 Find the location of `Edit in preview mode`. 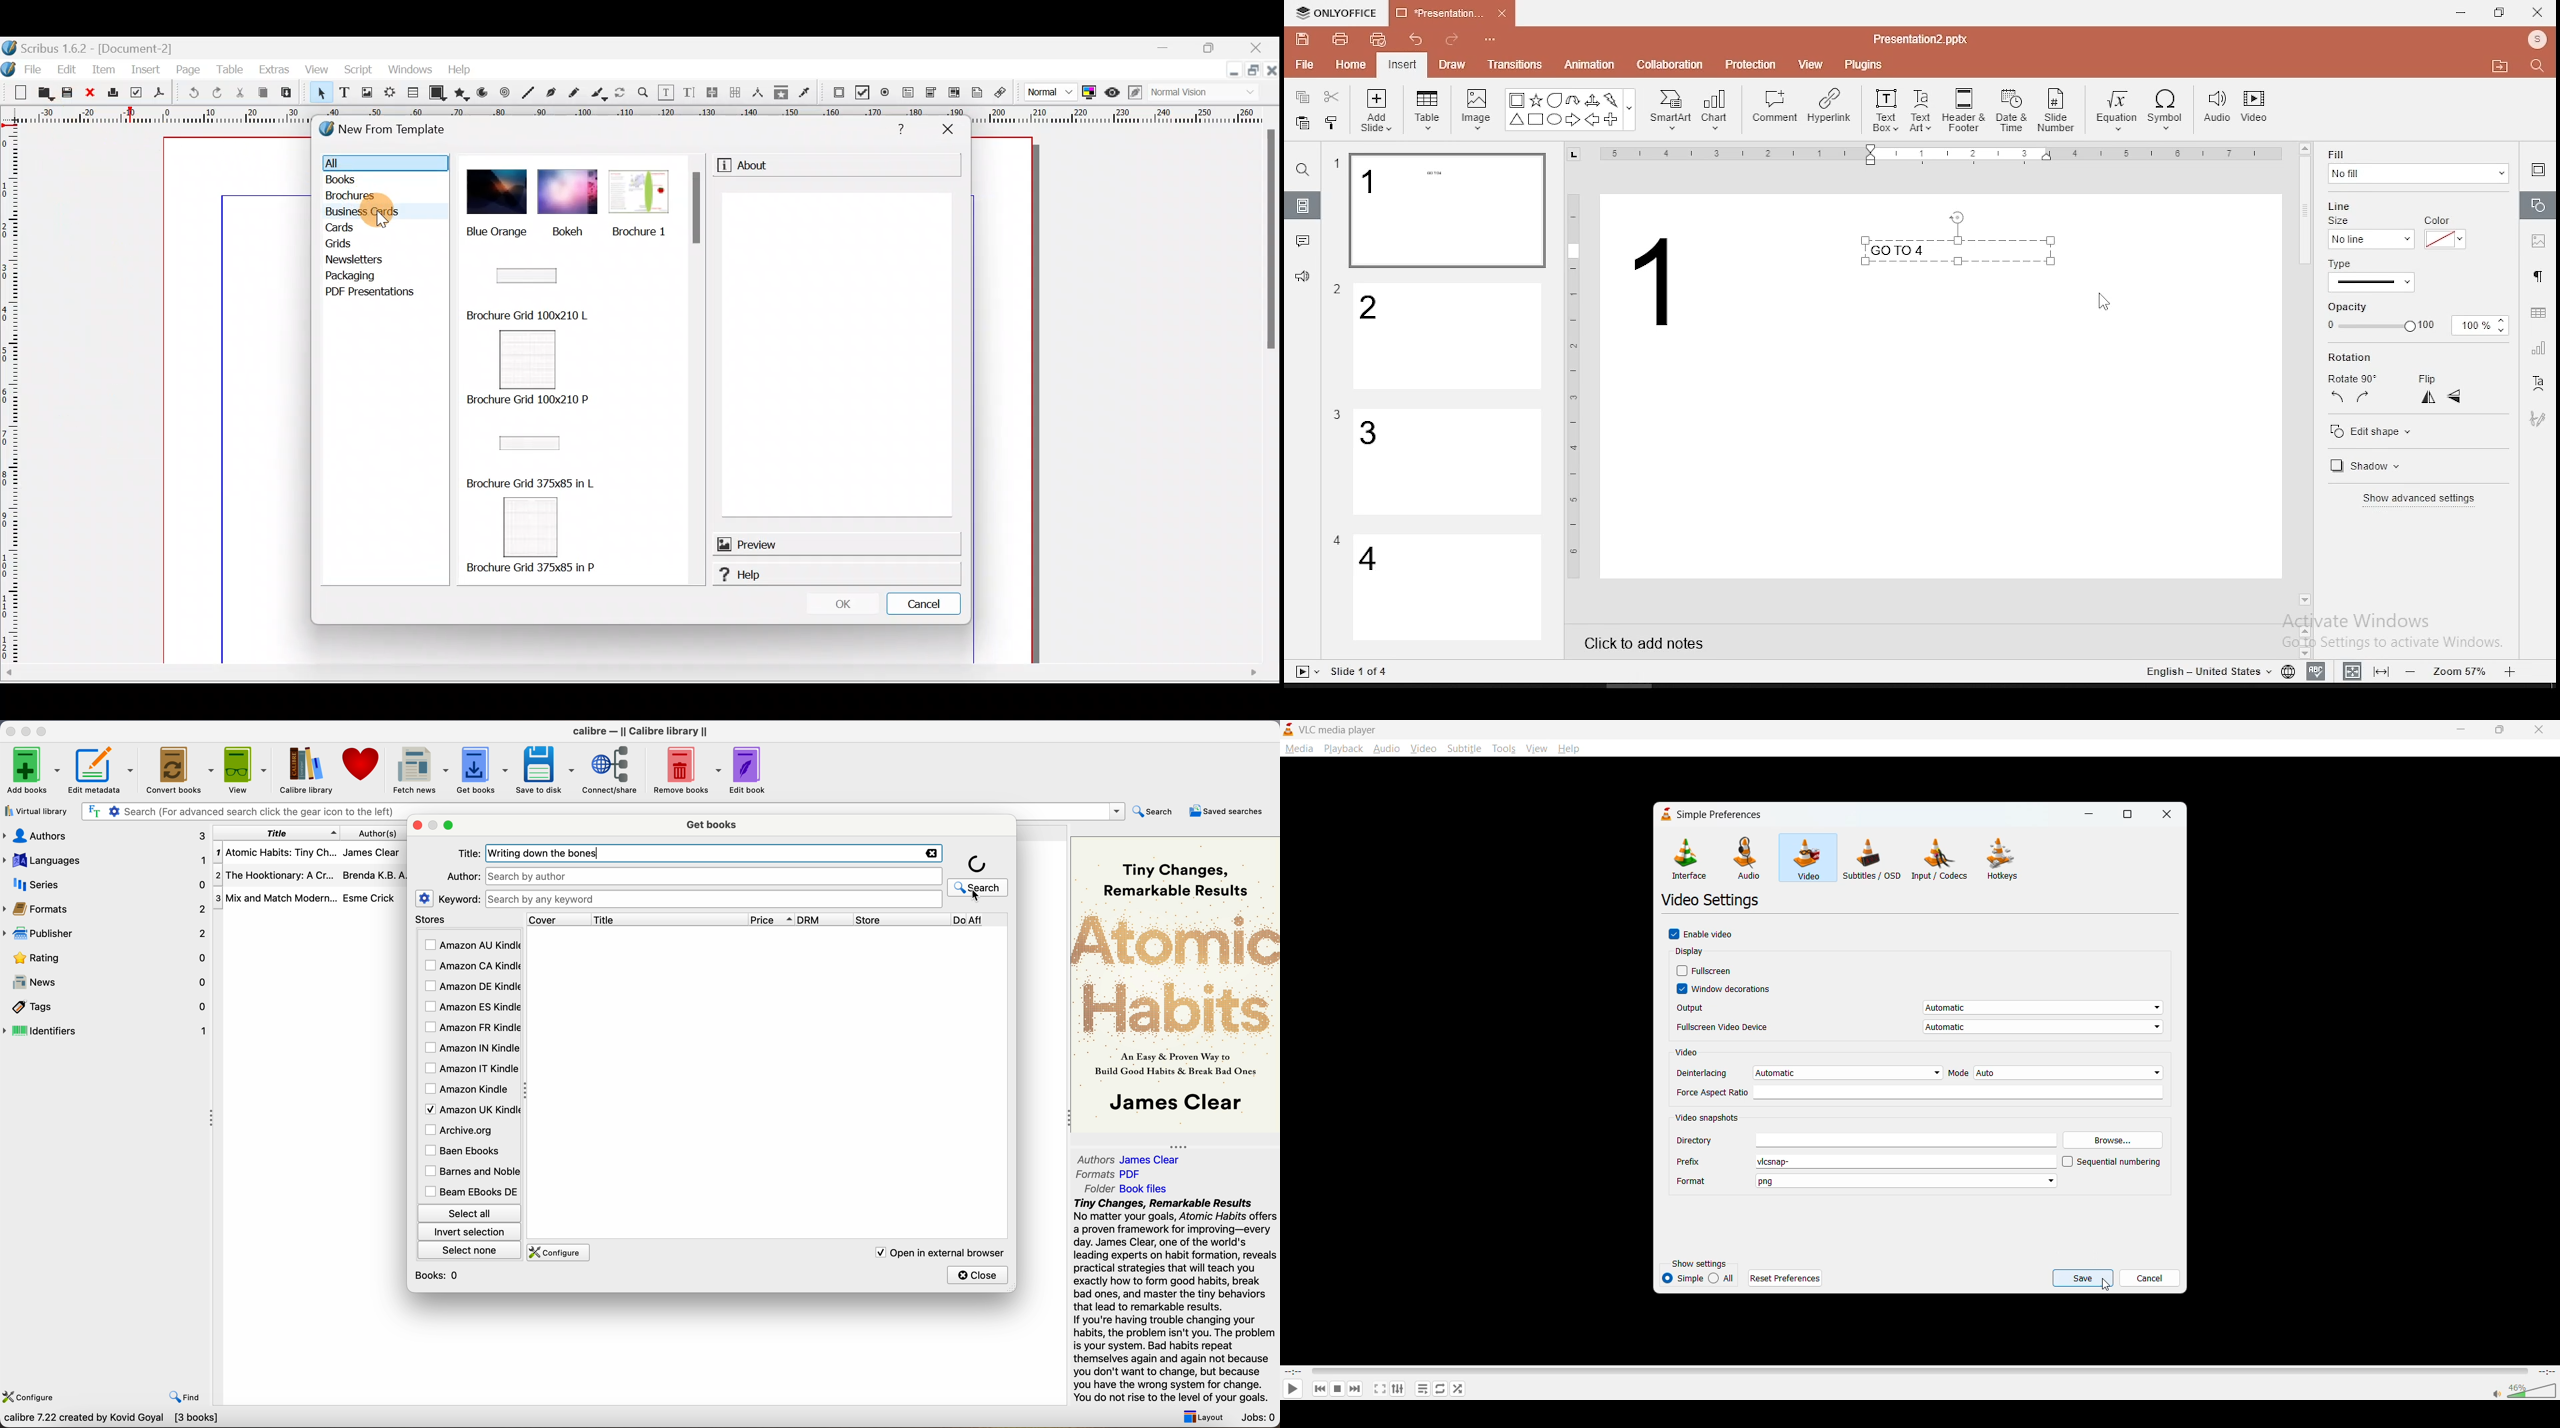

Edit in preview mode is located at coordinates (1133, 94).